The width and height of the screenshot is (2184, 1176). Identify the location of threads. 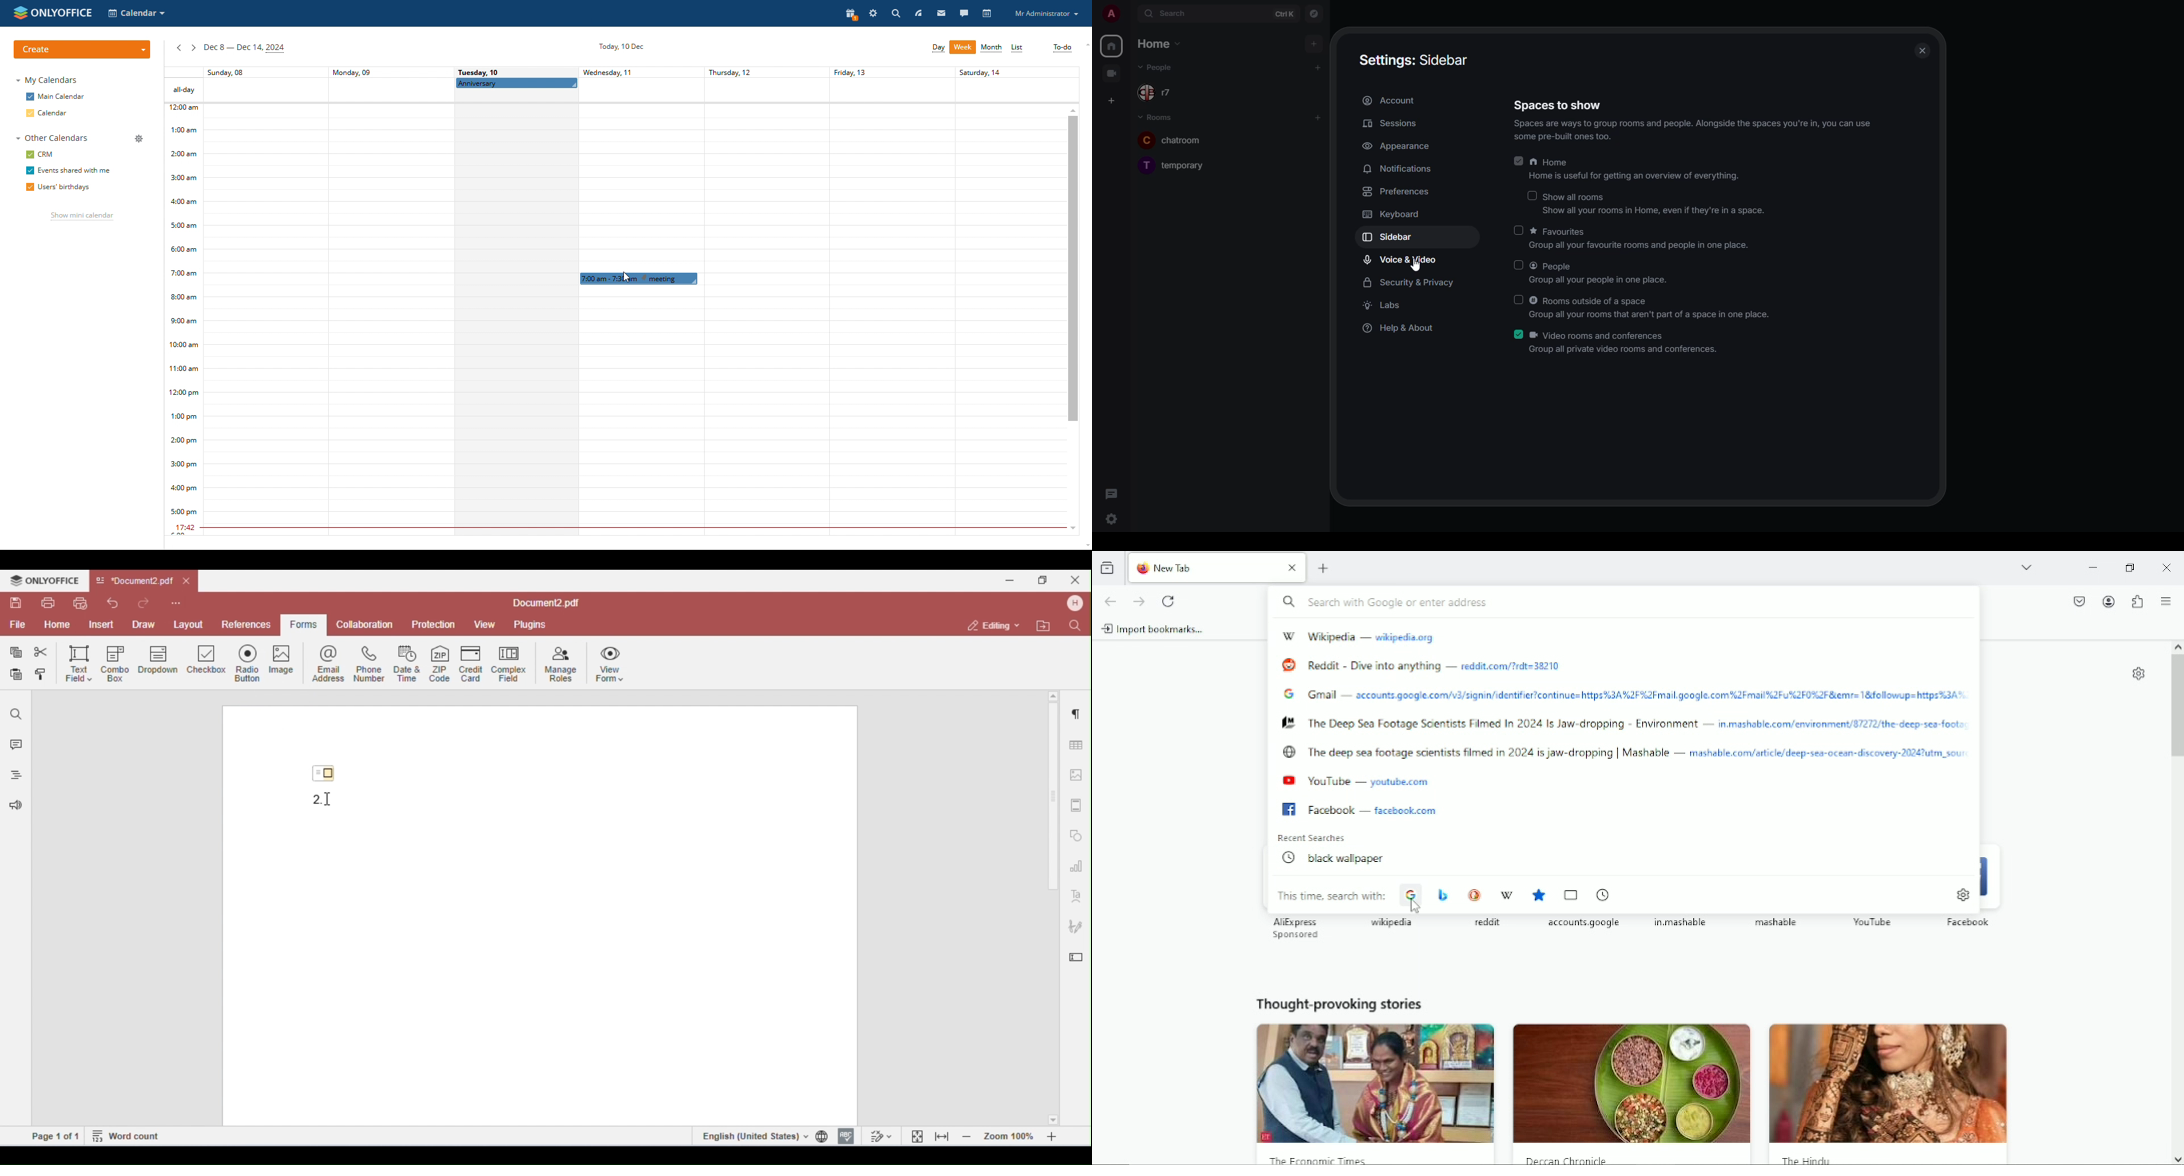
(1114, 494).